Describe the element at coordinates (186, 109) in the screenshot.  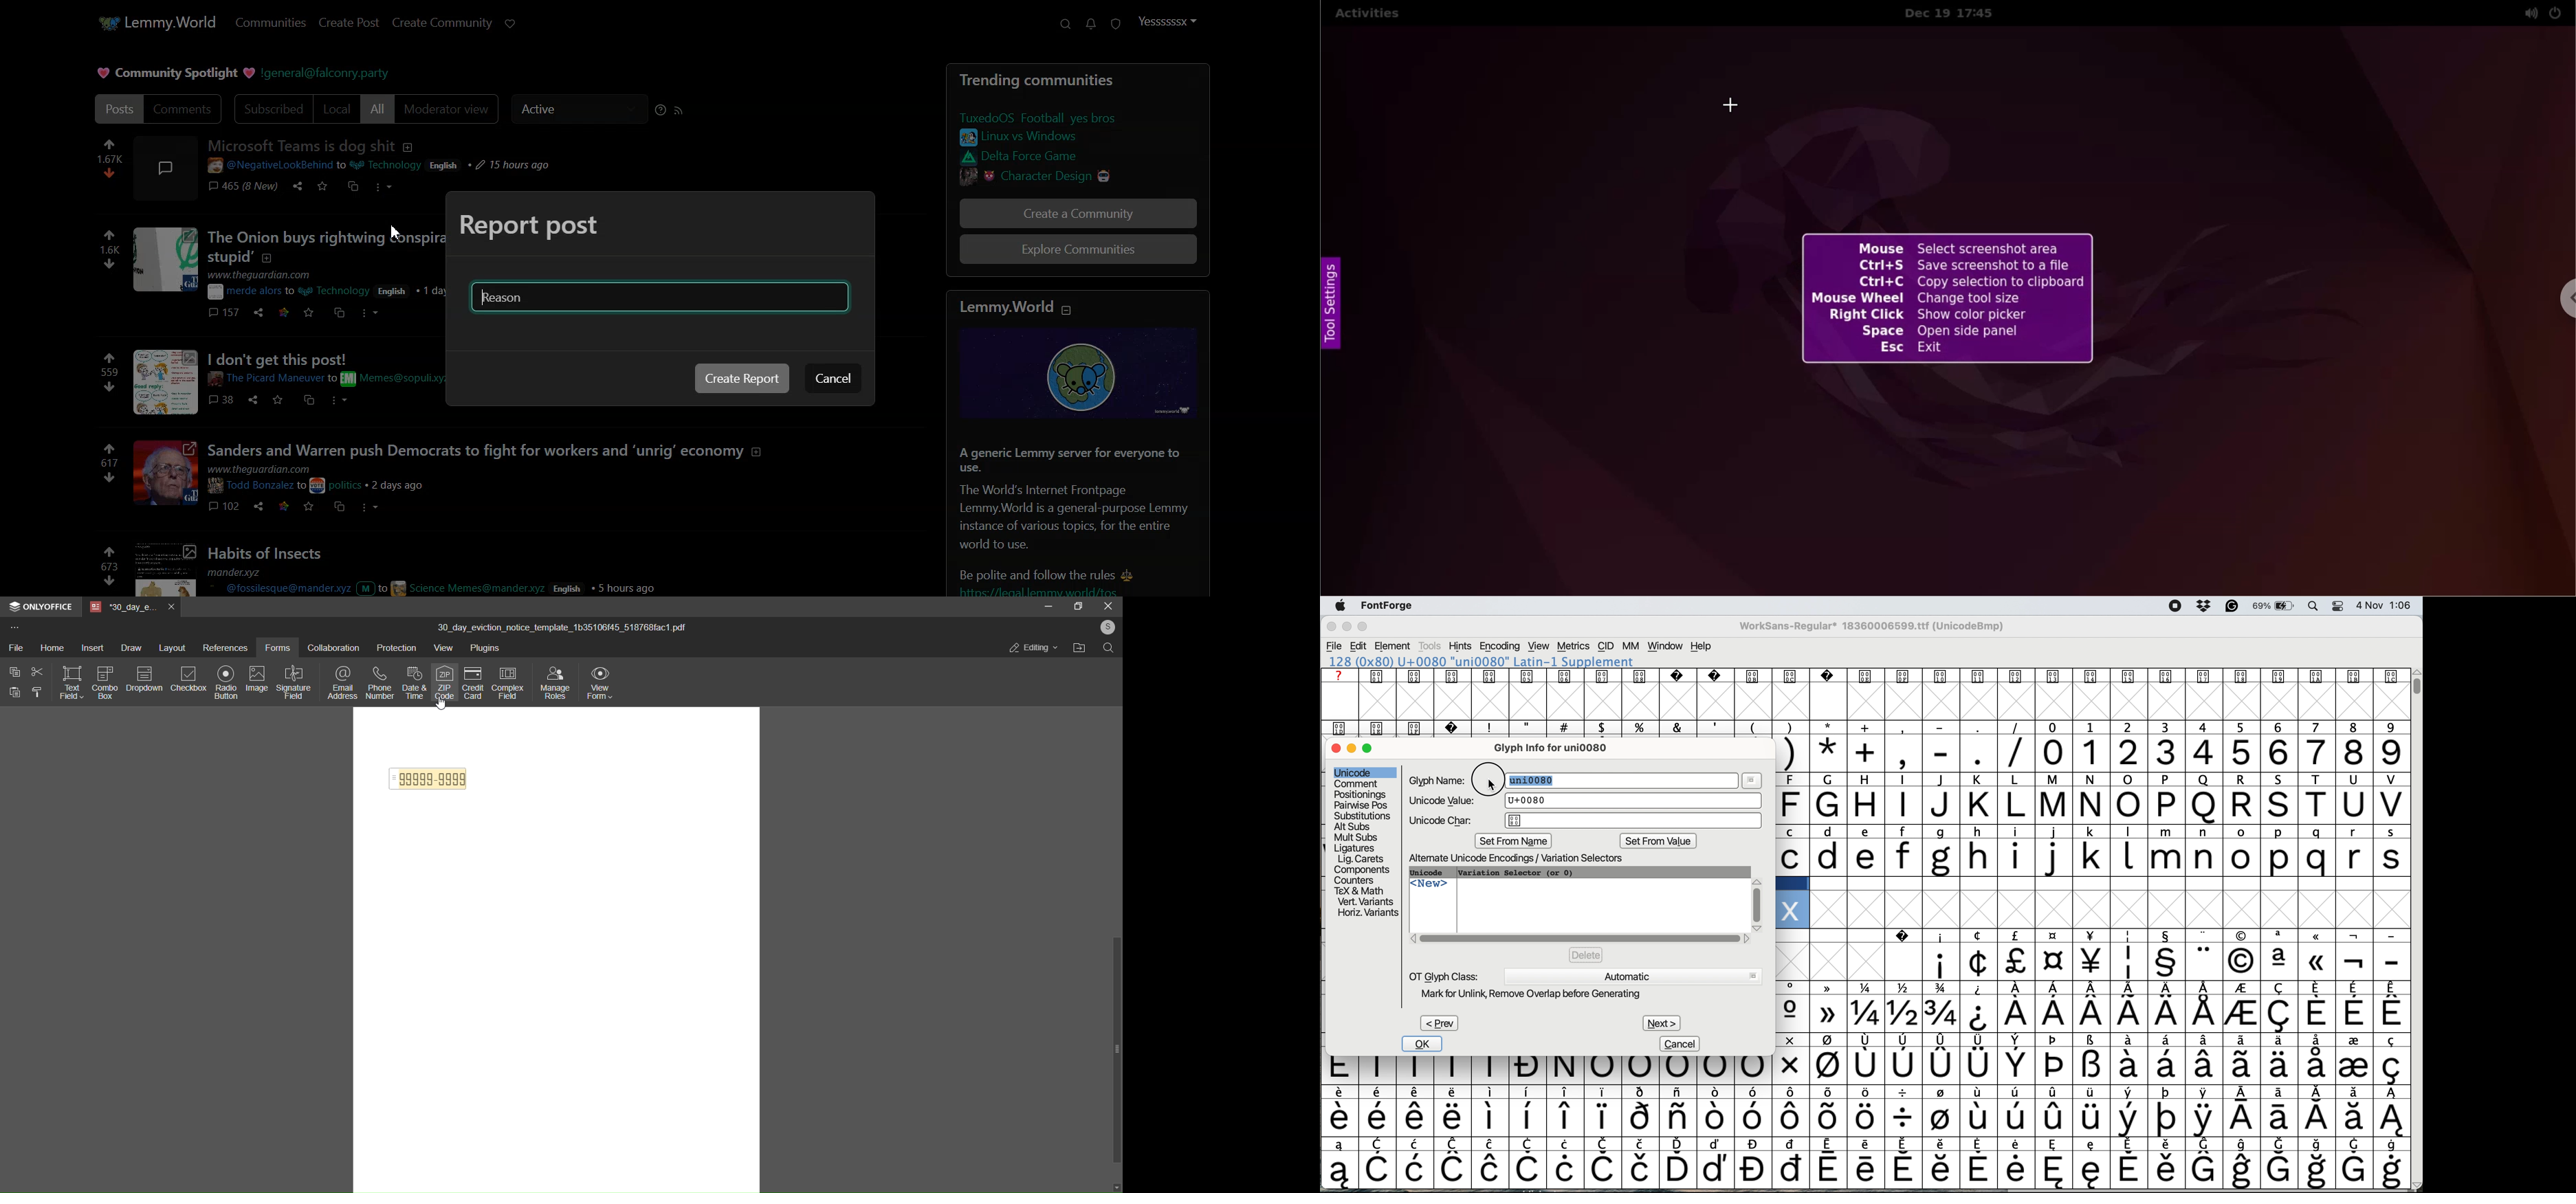
I see `Comments` at that location.